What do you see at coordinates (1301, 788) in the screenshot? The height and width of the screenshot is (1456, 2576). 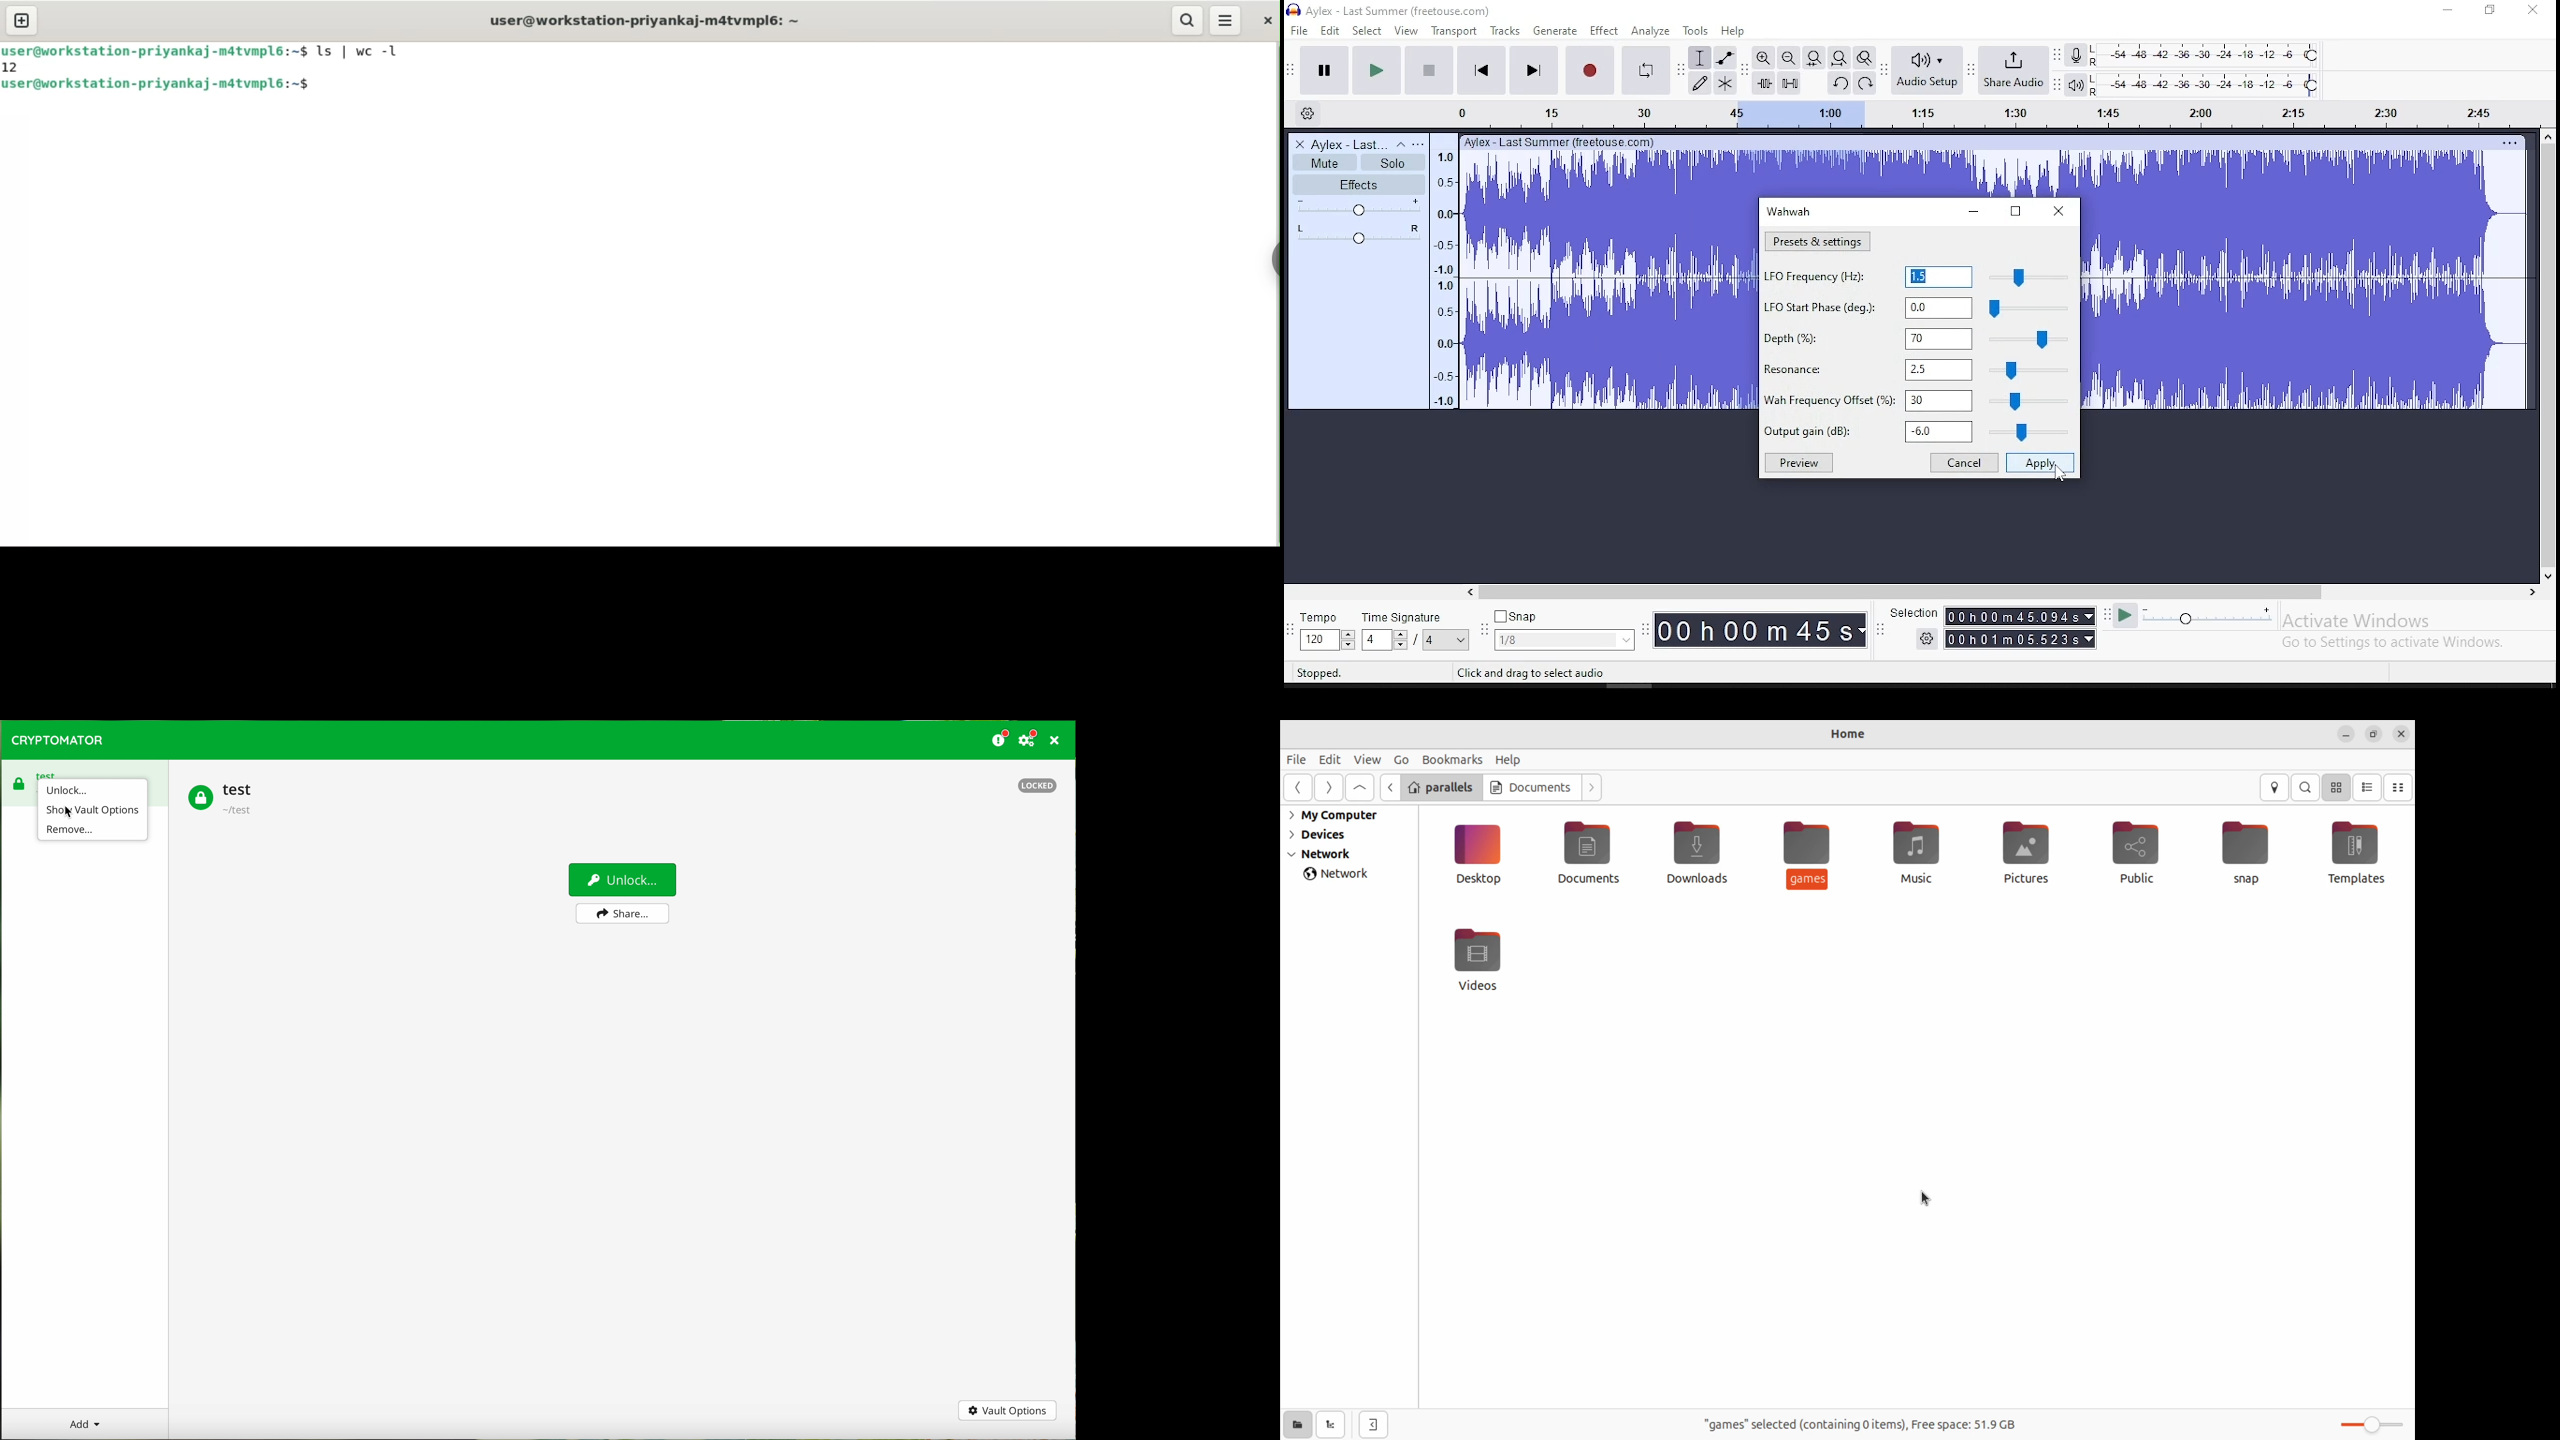 I see `go back` at bounding box center [1301, 788].